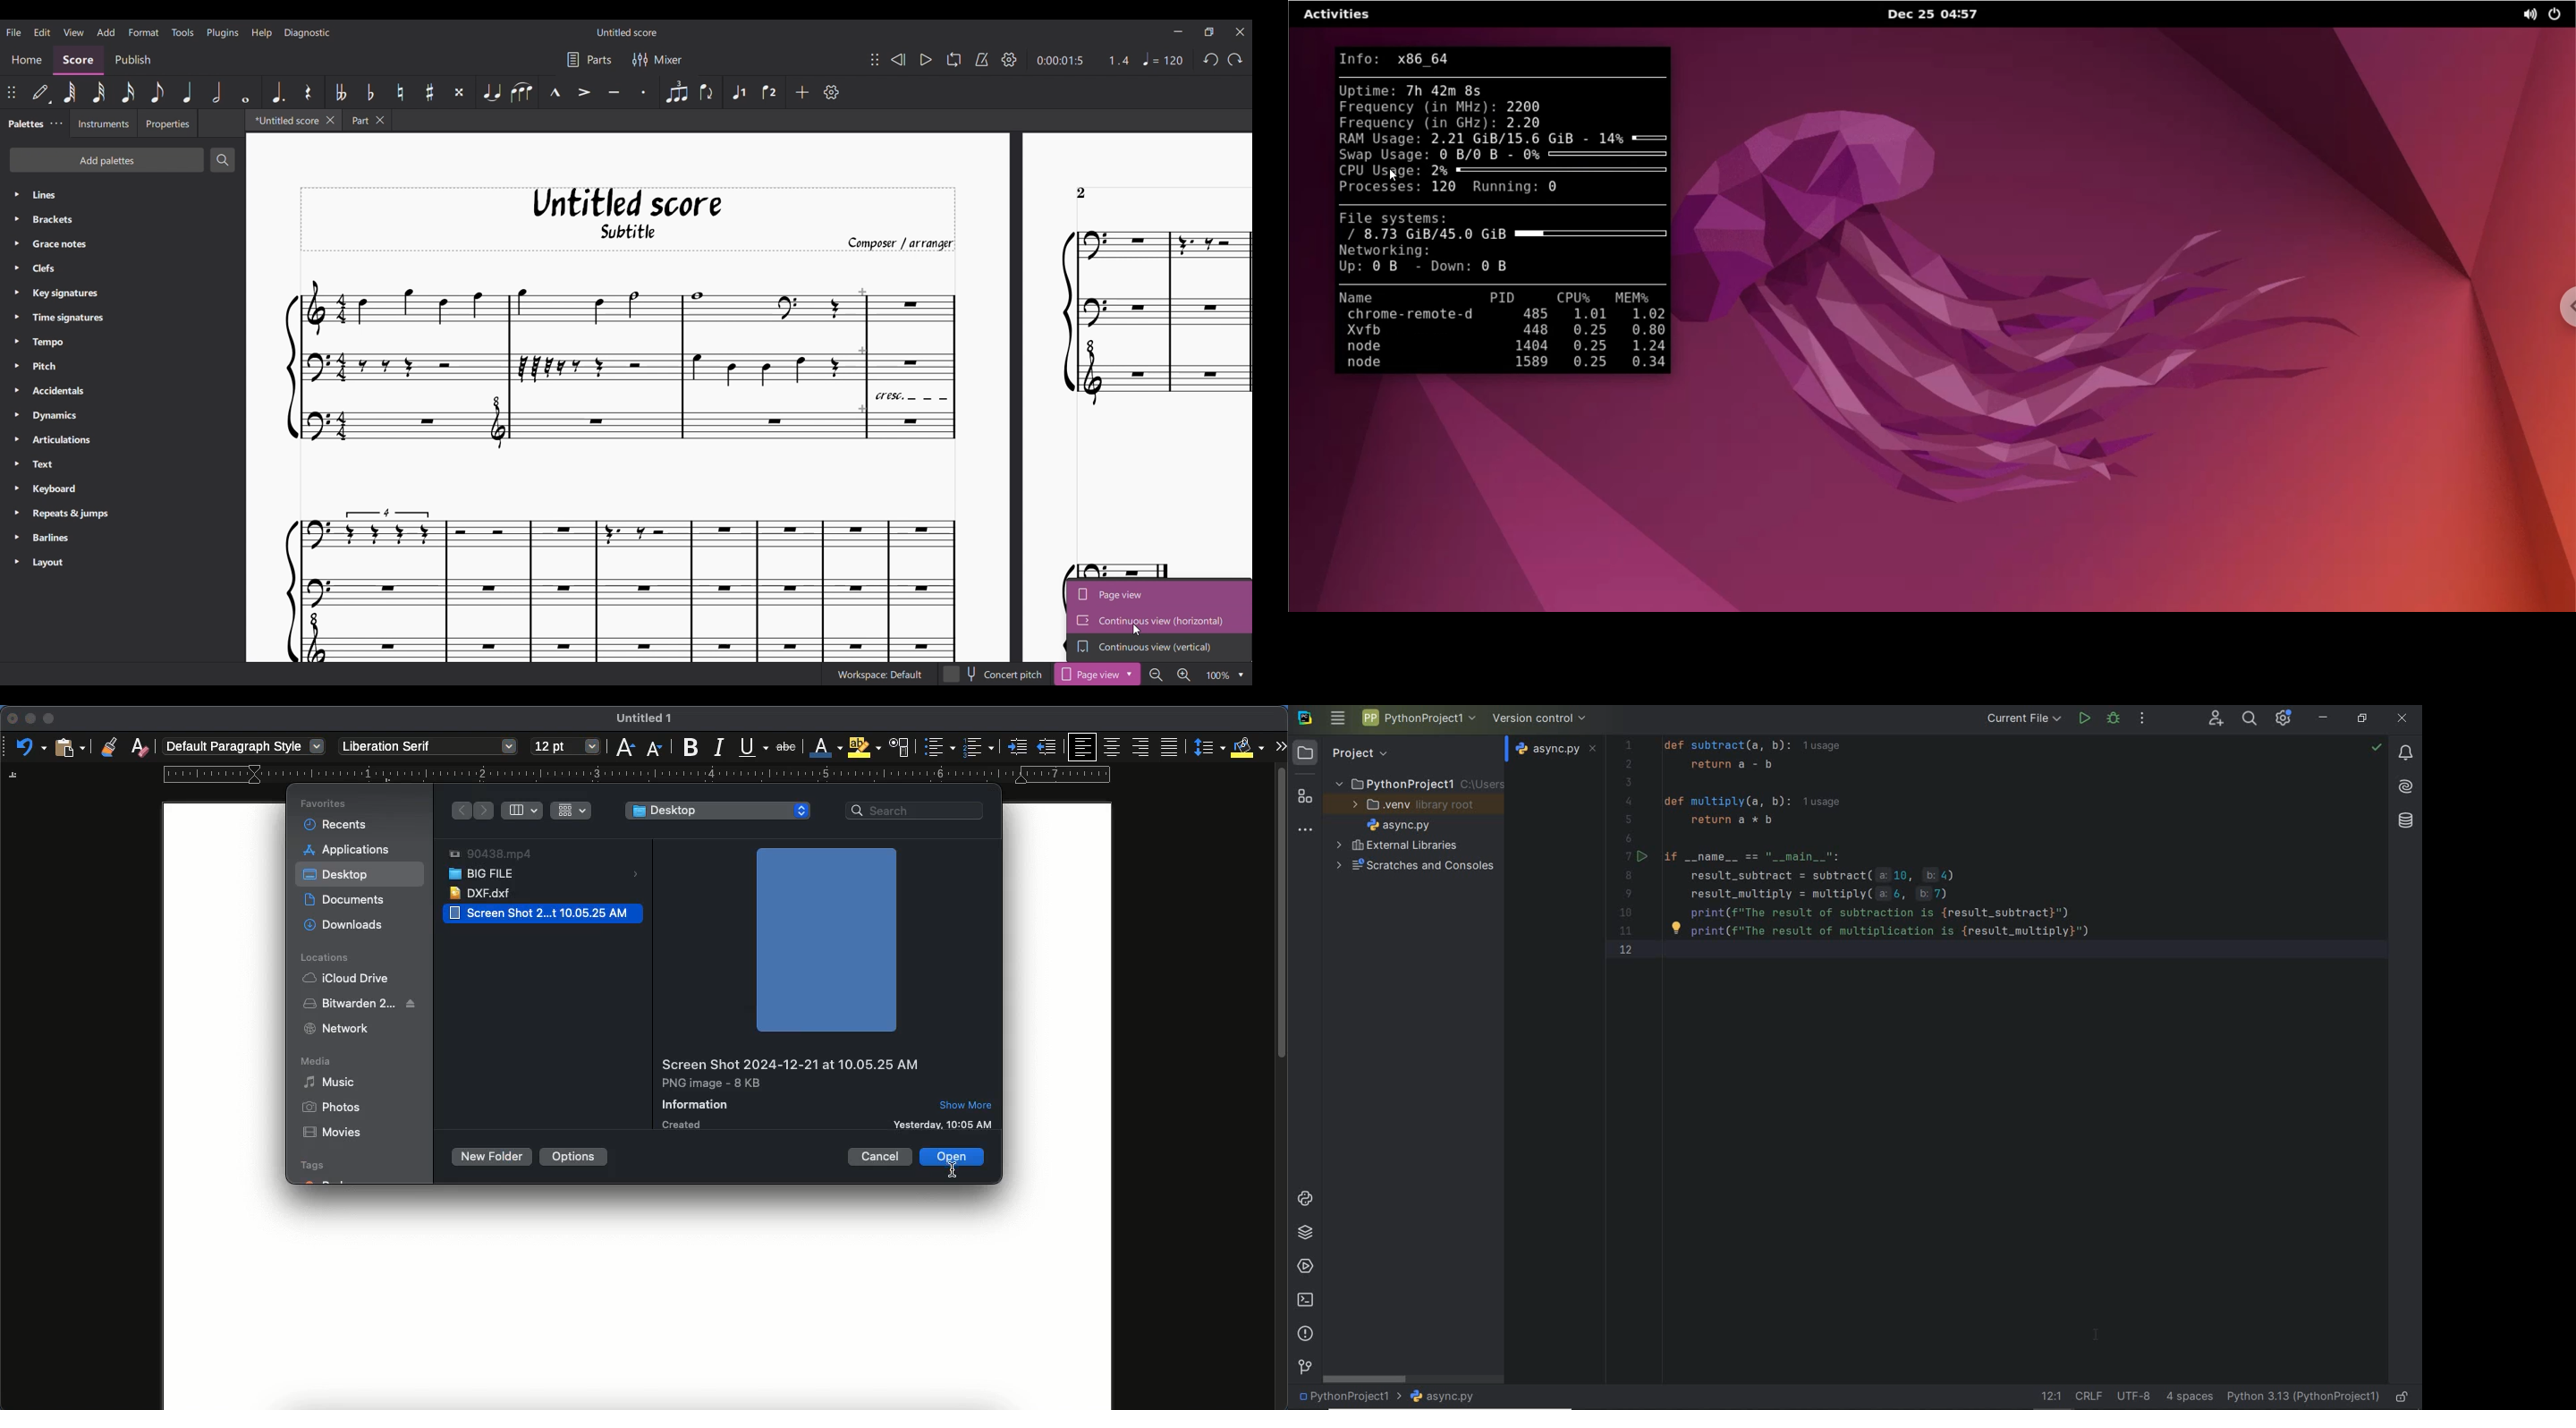  What do you see at coordinates (167, 123) in the screenshot?
I see `Properties setting tab` at bounding box center [167, 123].